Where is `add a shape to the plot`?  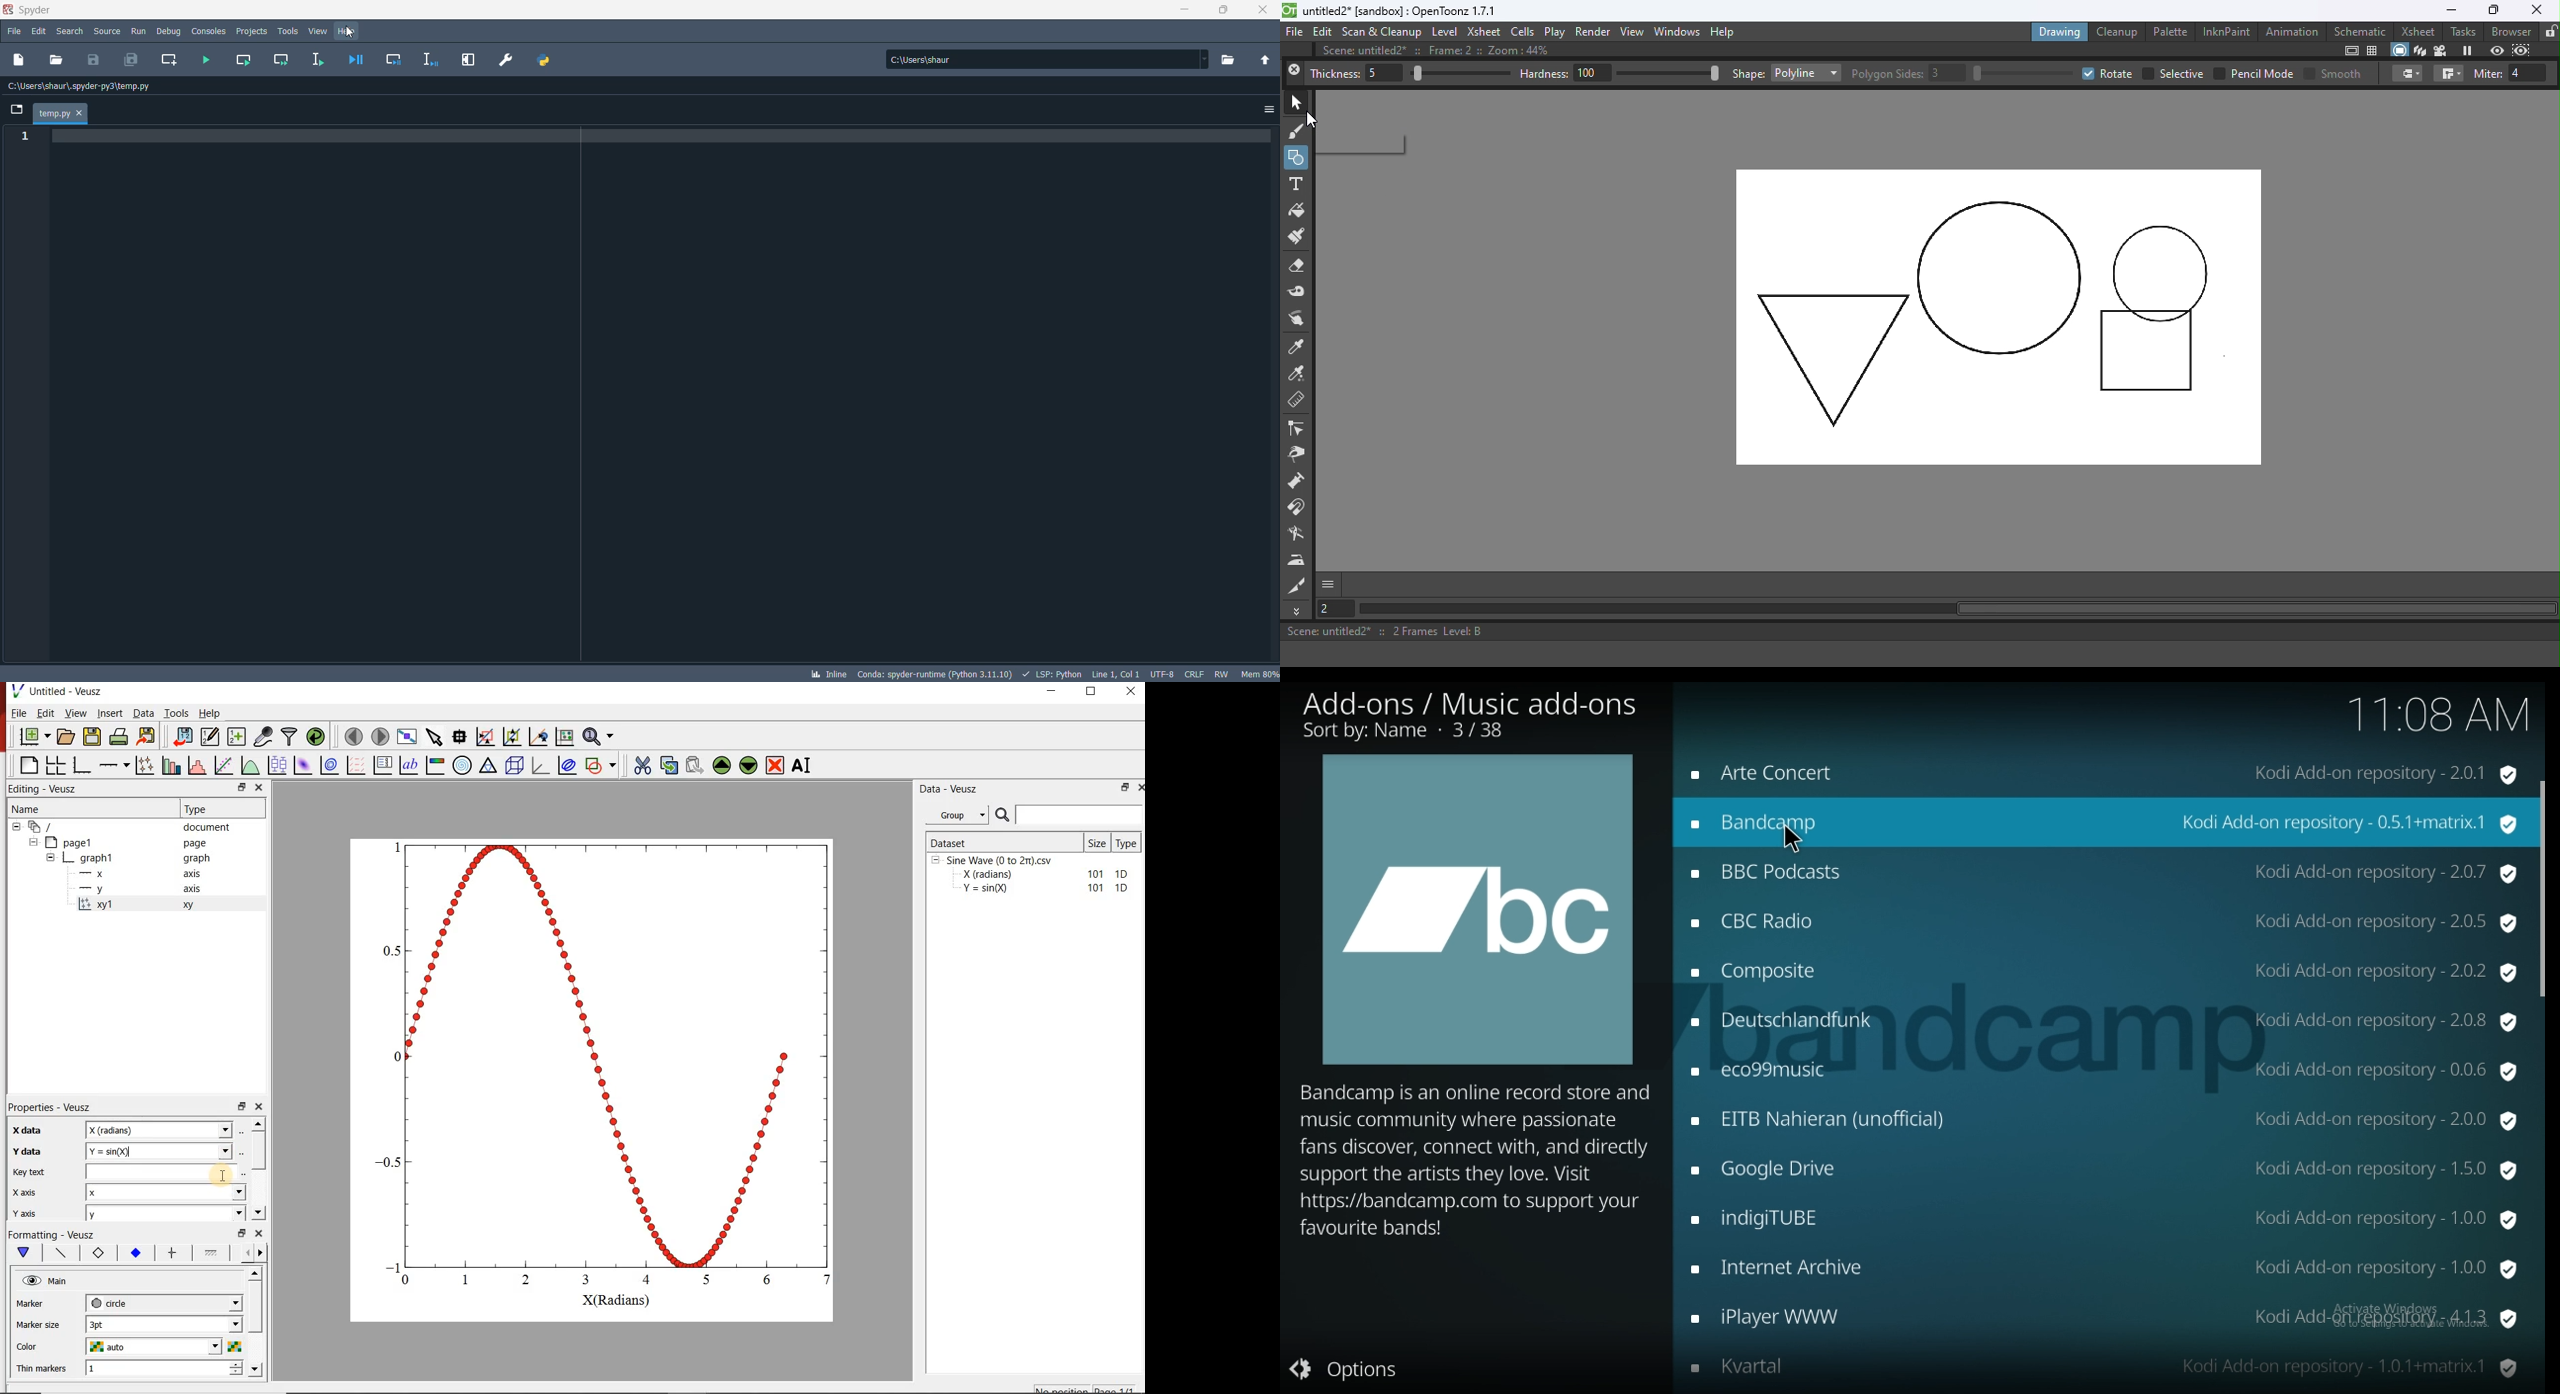 add a shape to the plot is located at coordinates (604, 765).